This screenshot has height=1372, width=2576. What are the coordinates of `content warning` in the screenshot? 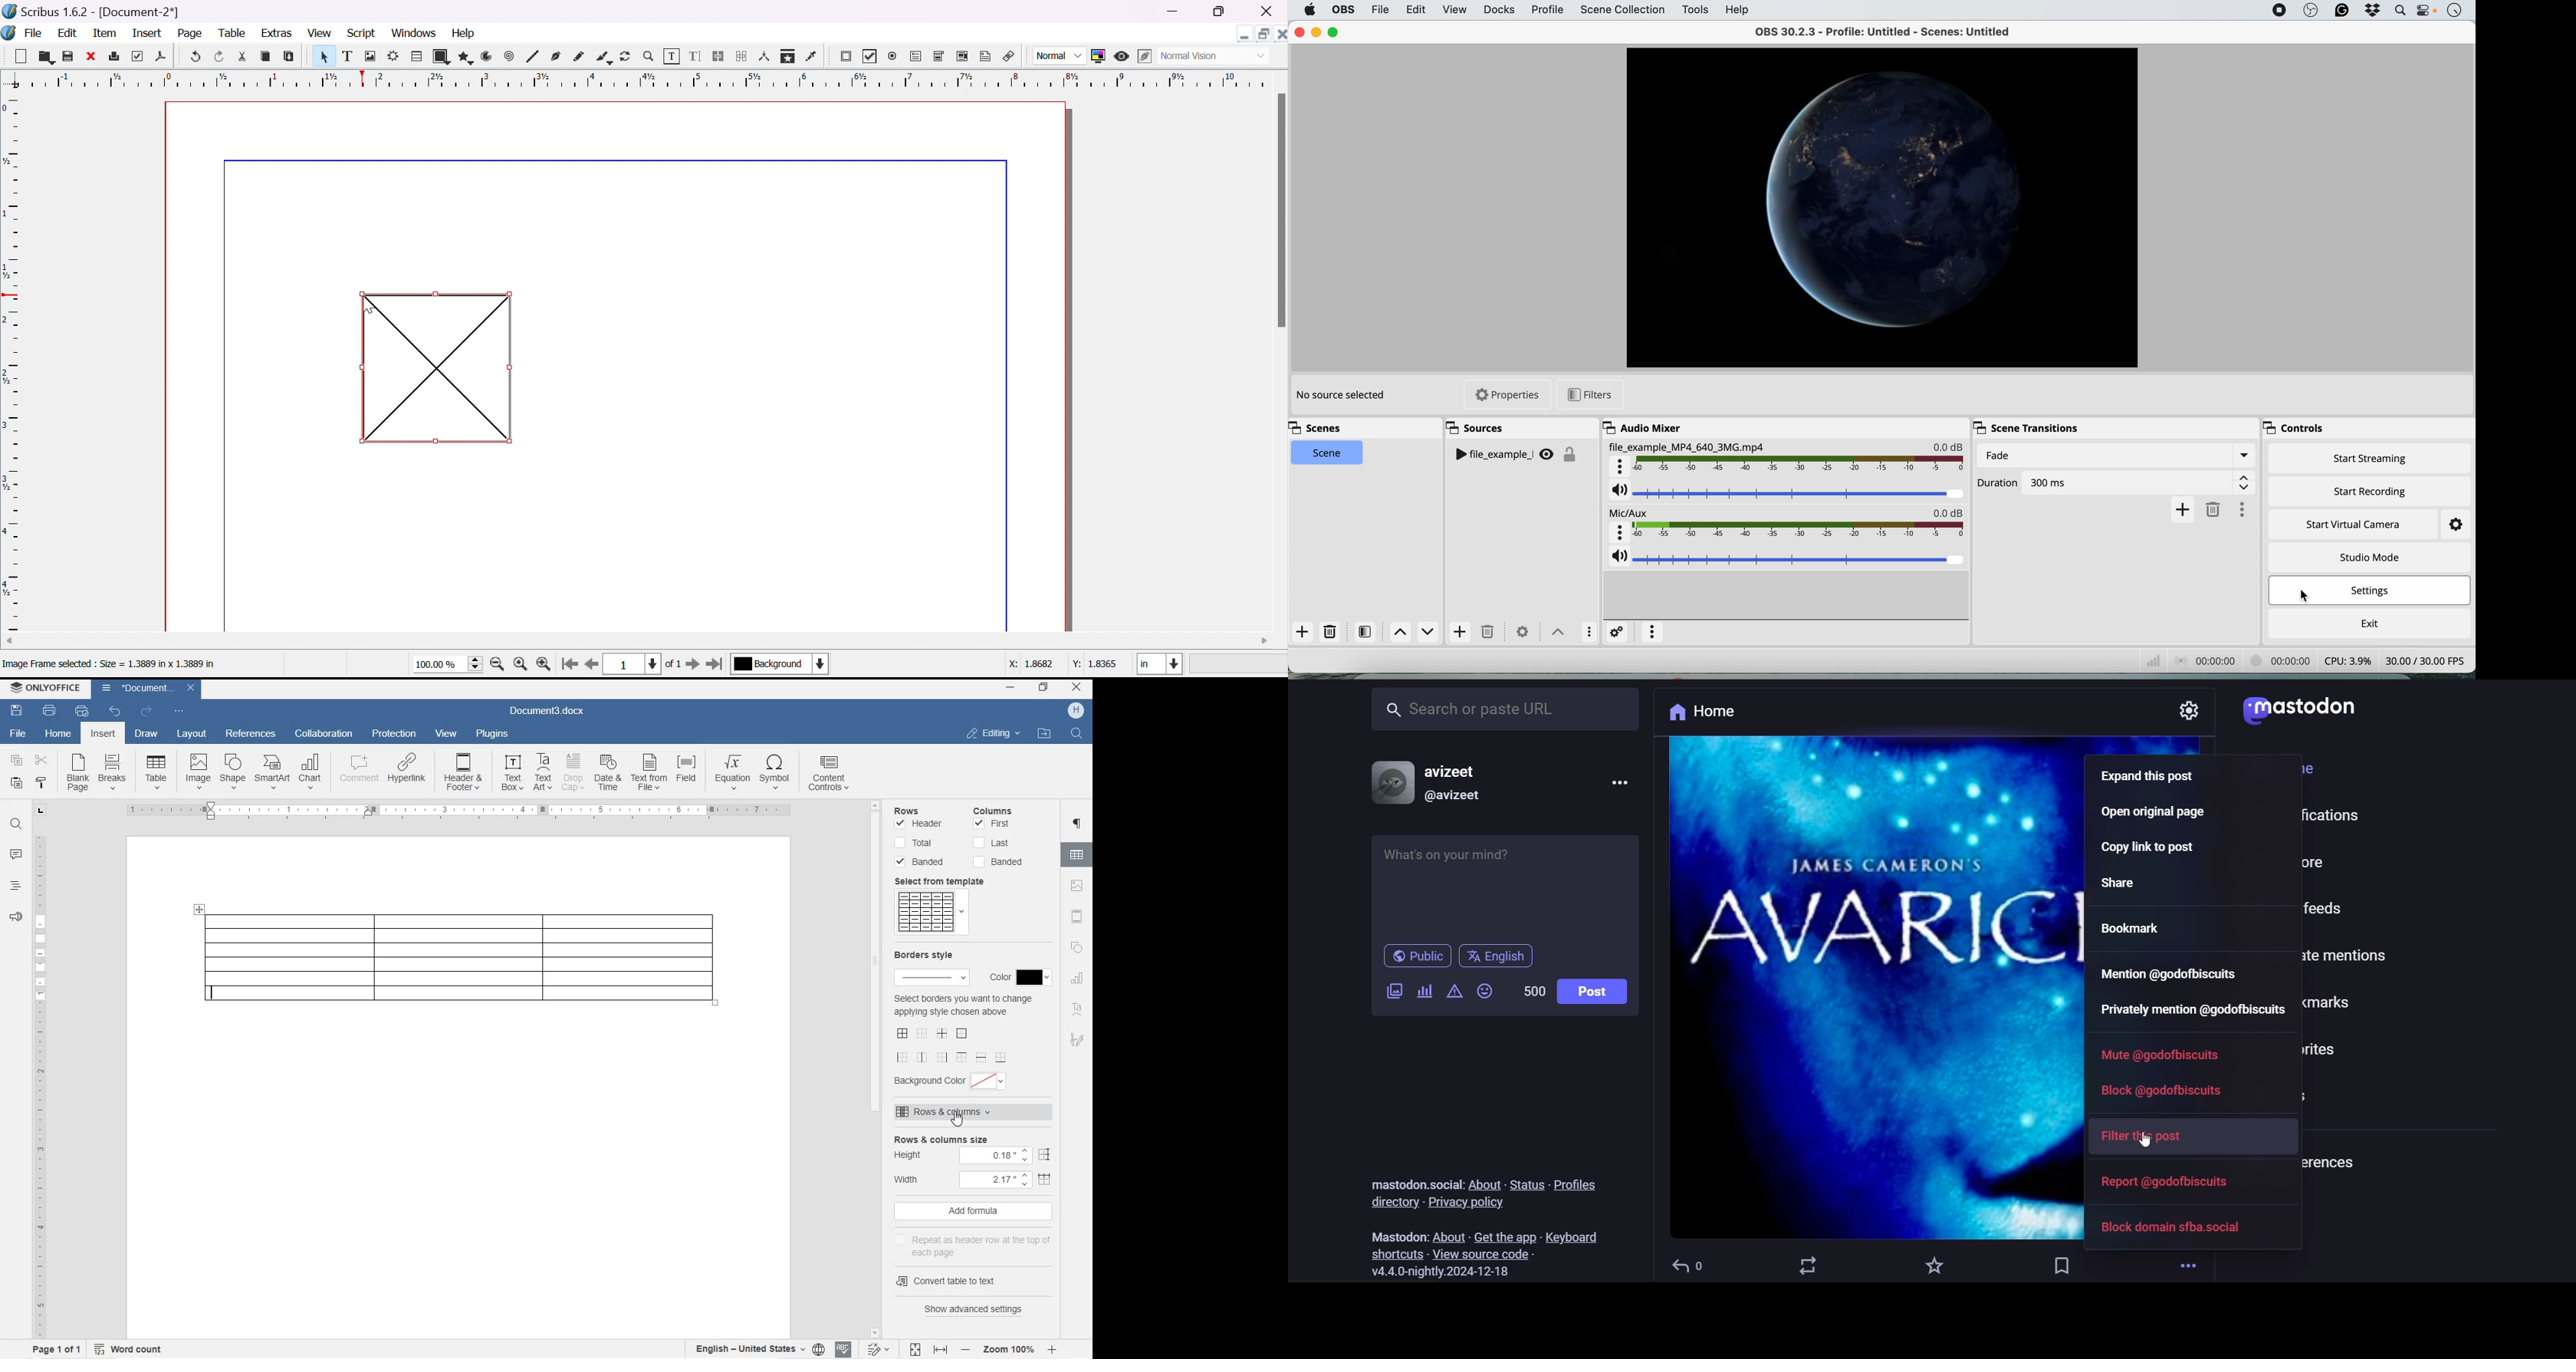 It's located at (1455, 993).